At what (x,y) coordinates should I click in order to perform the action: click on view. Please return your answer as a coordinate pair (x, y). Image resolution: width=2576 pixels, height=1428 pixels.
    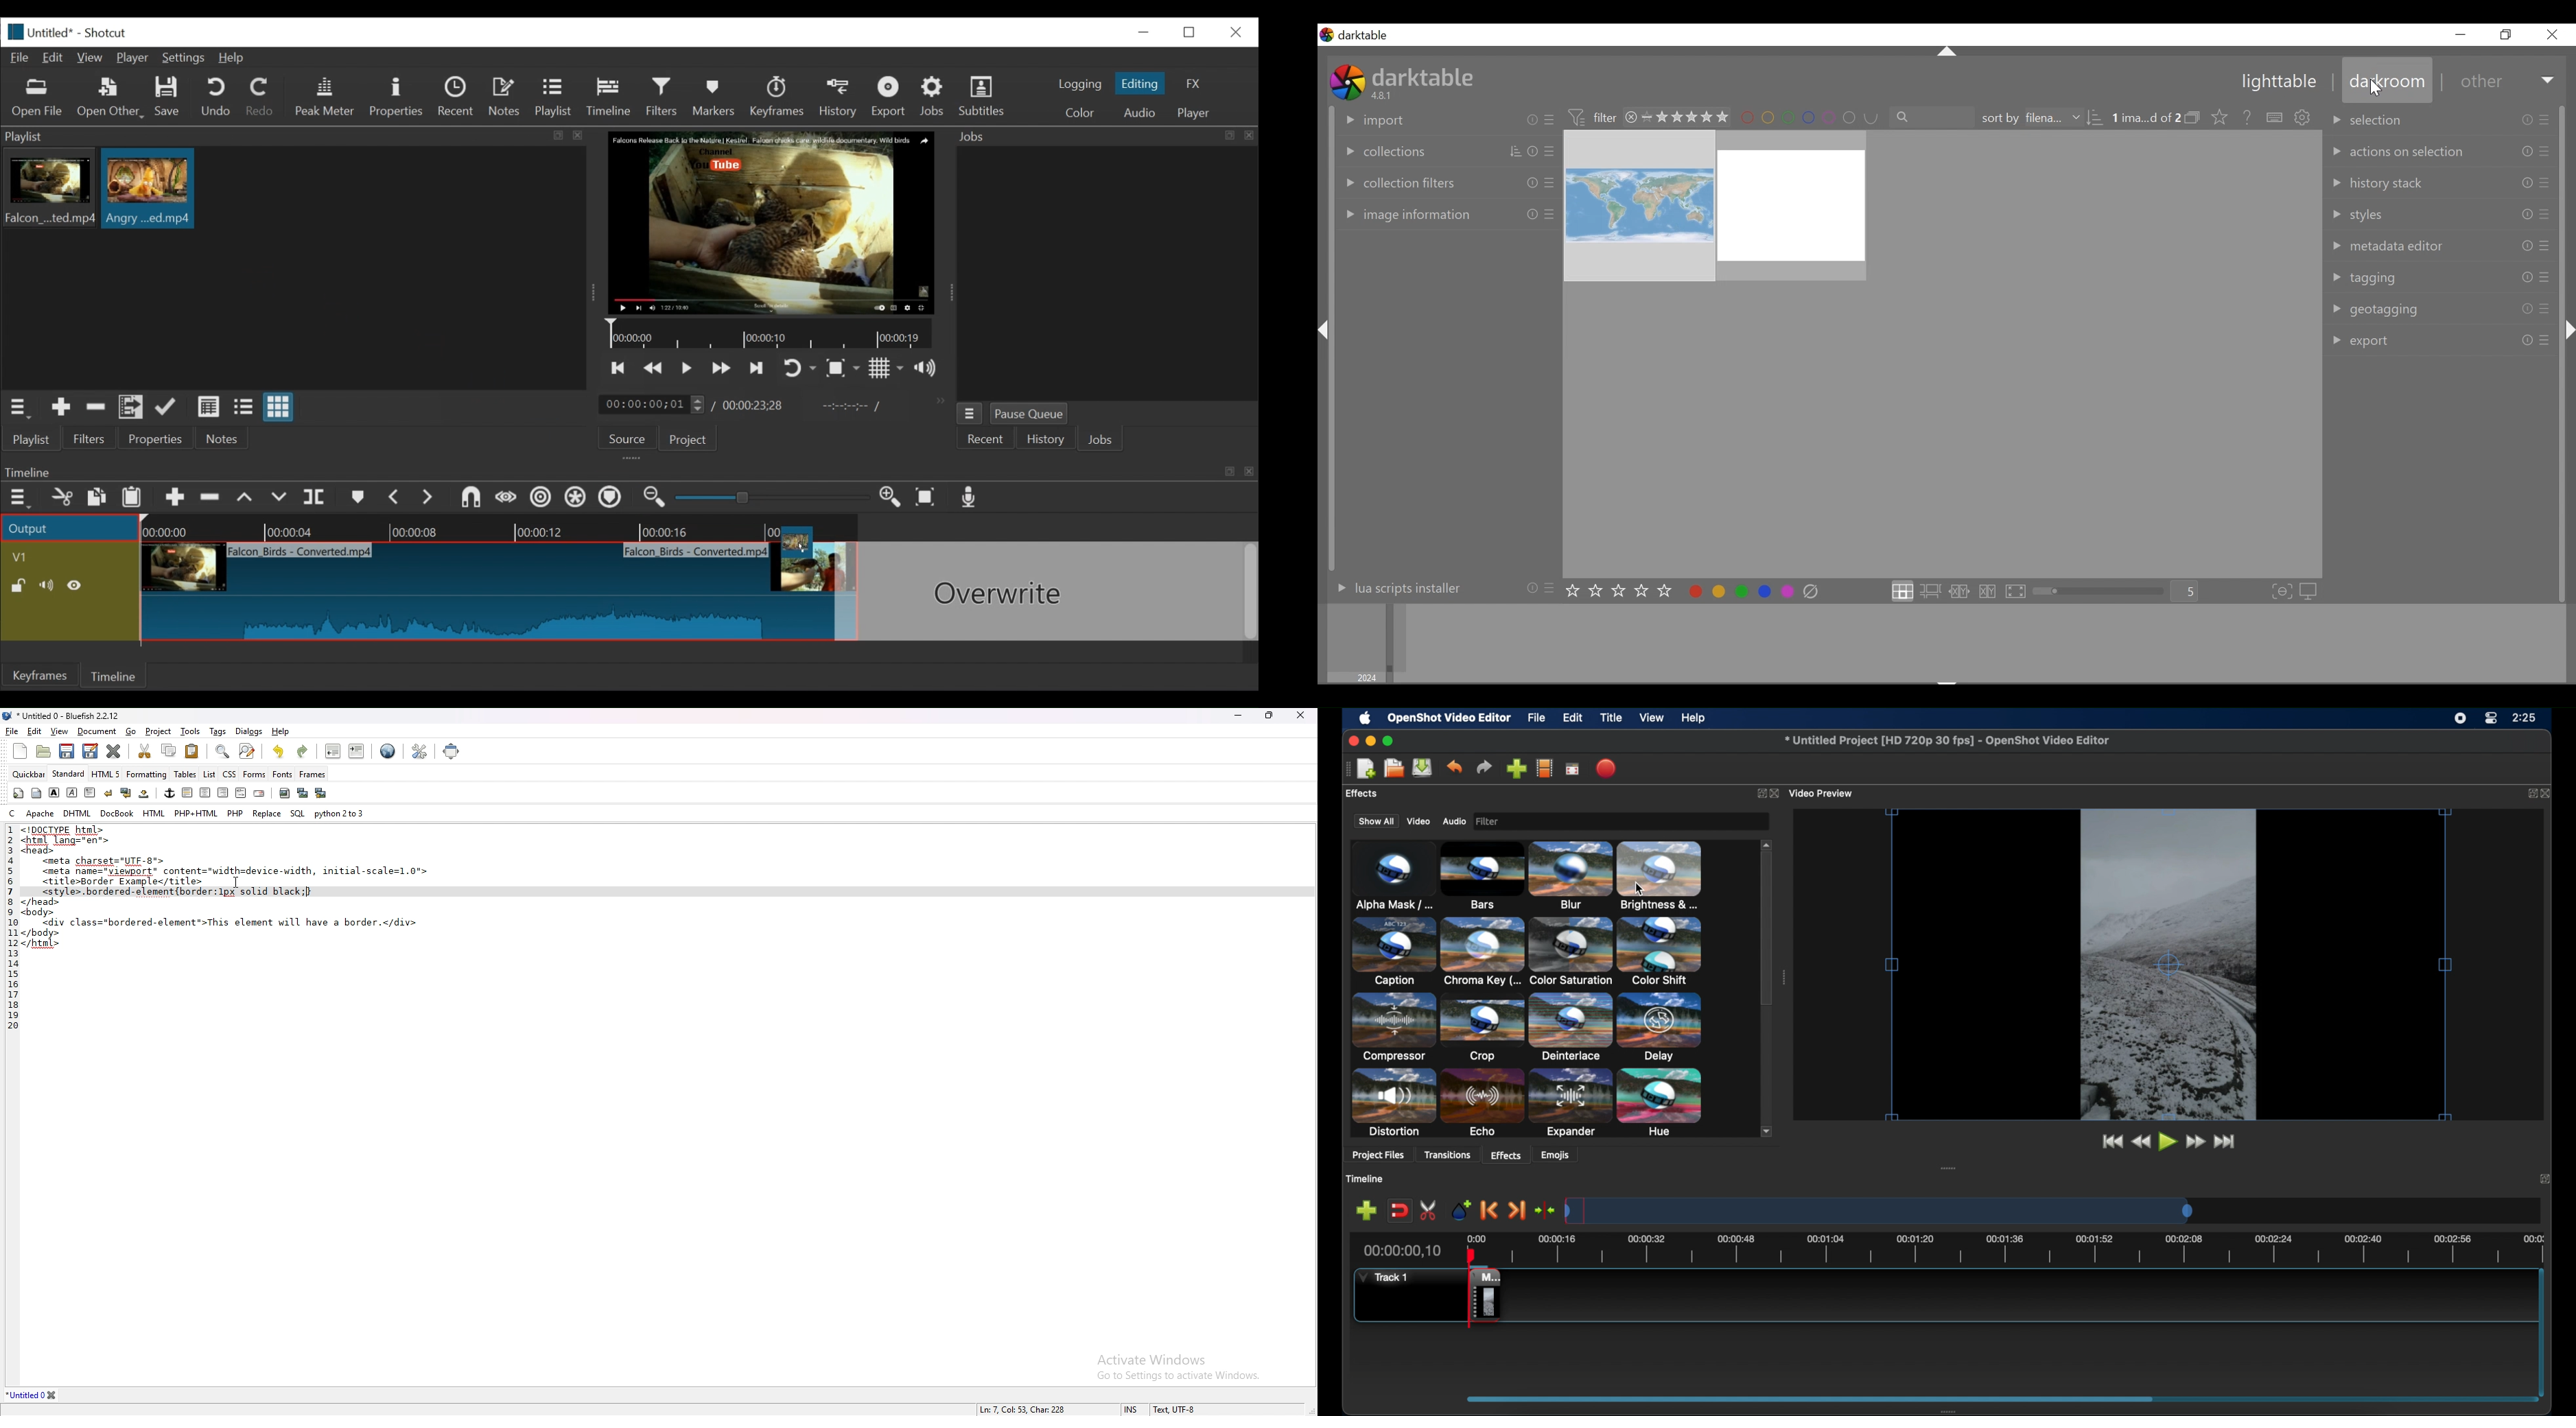
    Looking at the image, I should click on (60, 731).